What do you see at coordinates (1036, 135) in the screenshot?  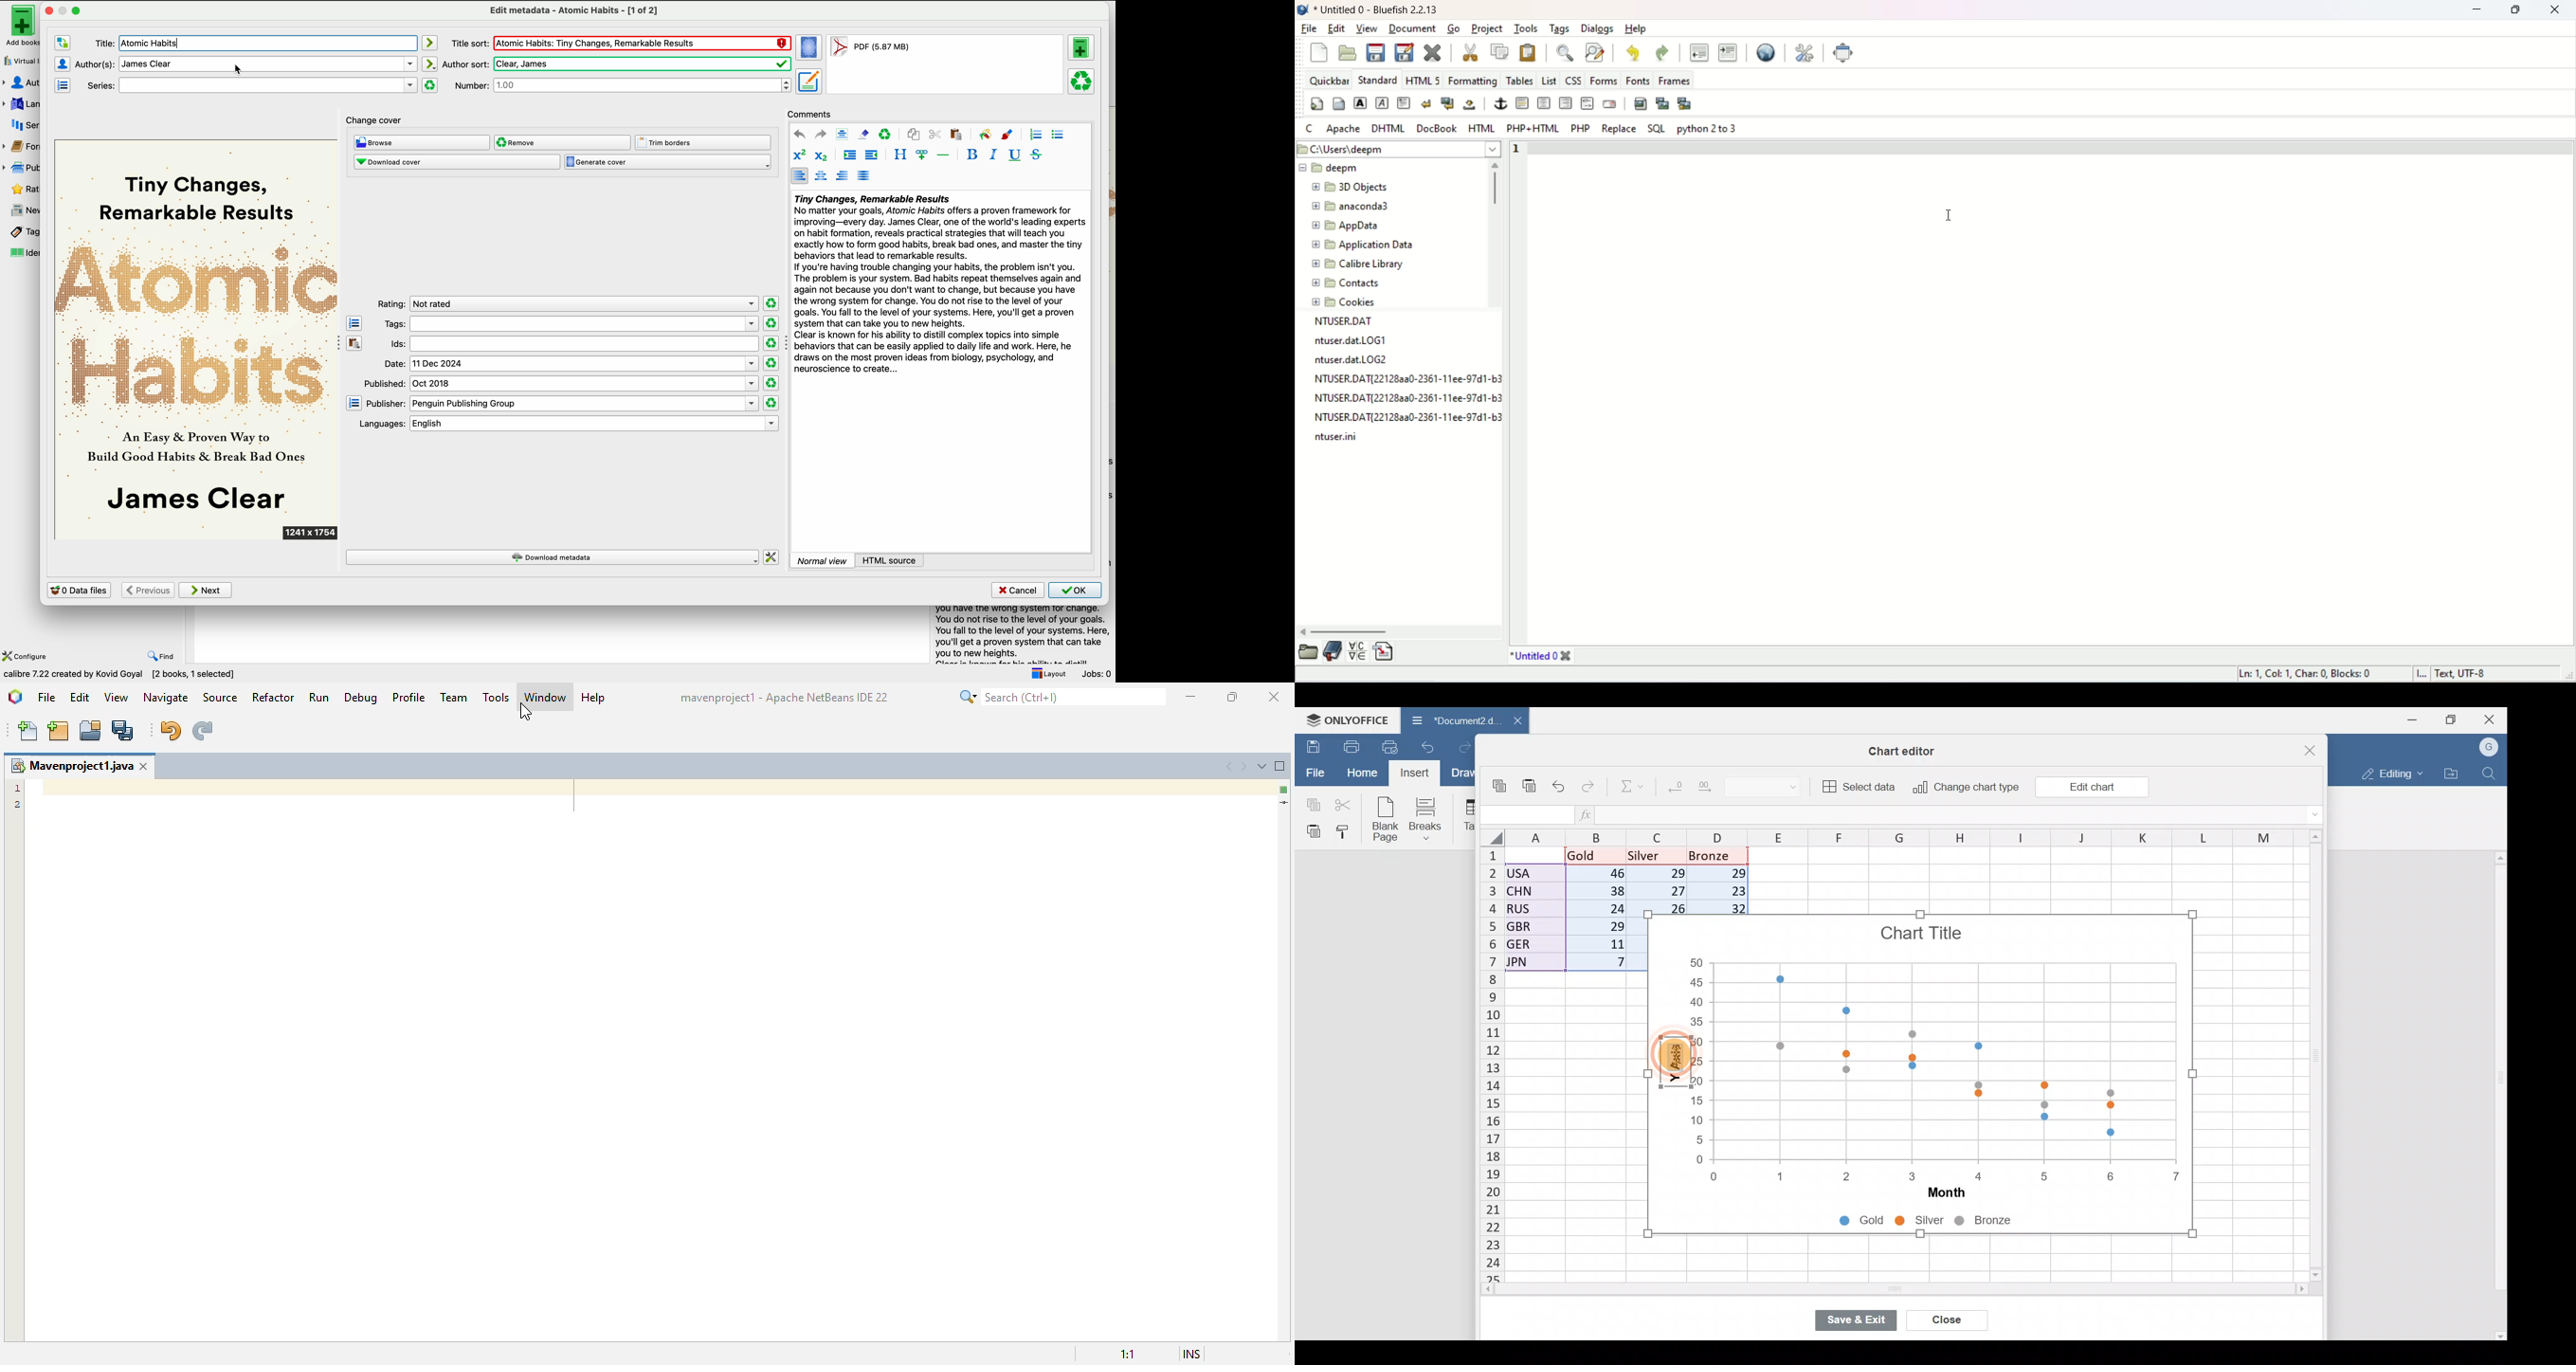 I see `ordered list` at bounding box center [1036, 135].